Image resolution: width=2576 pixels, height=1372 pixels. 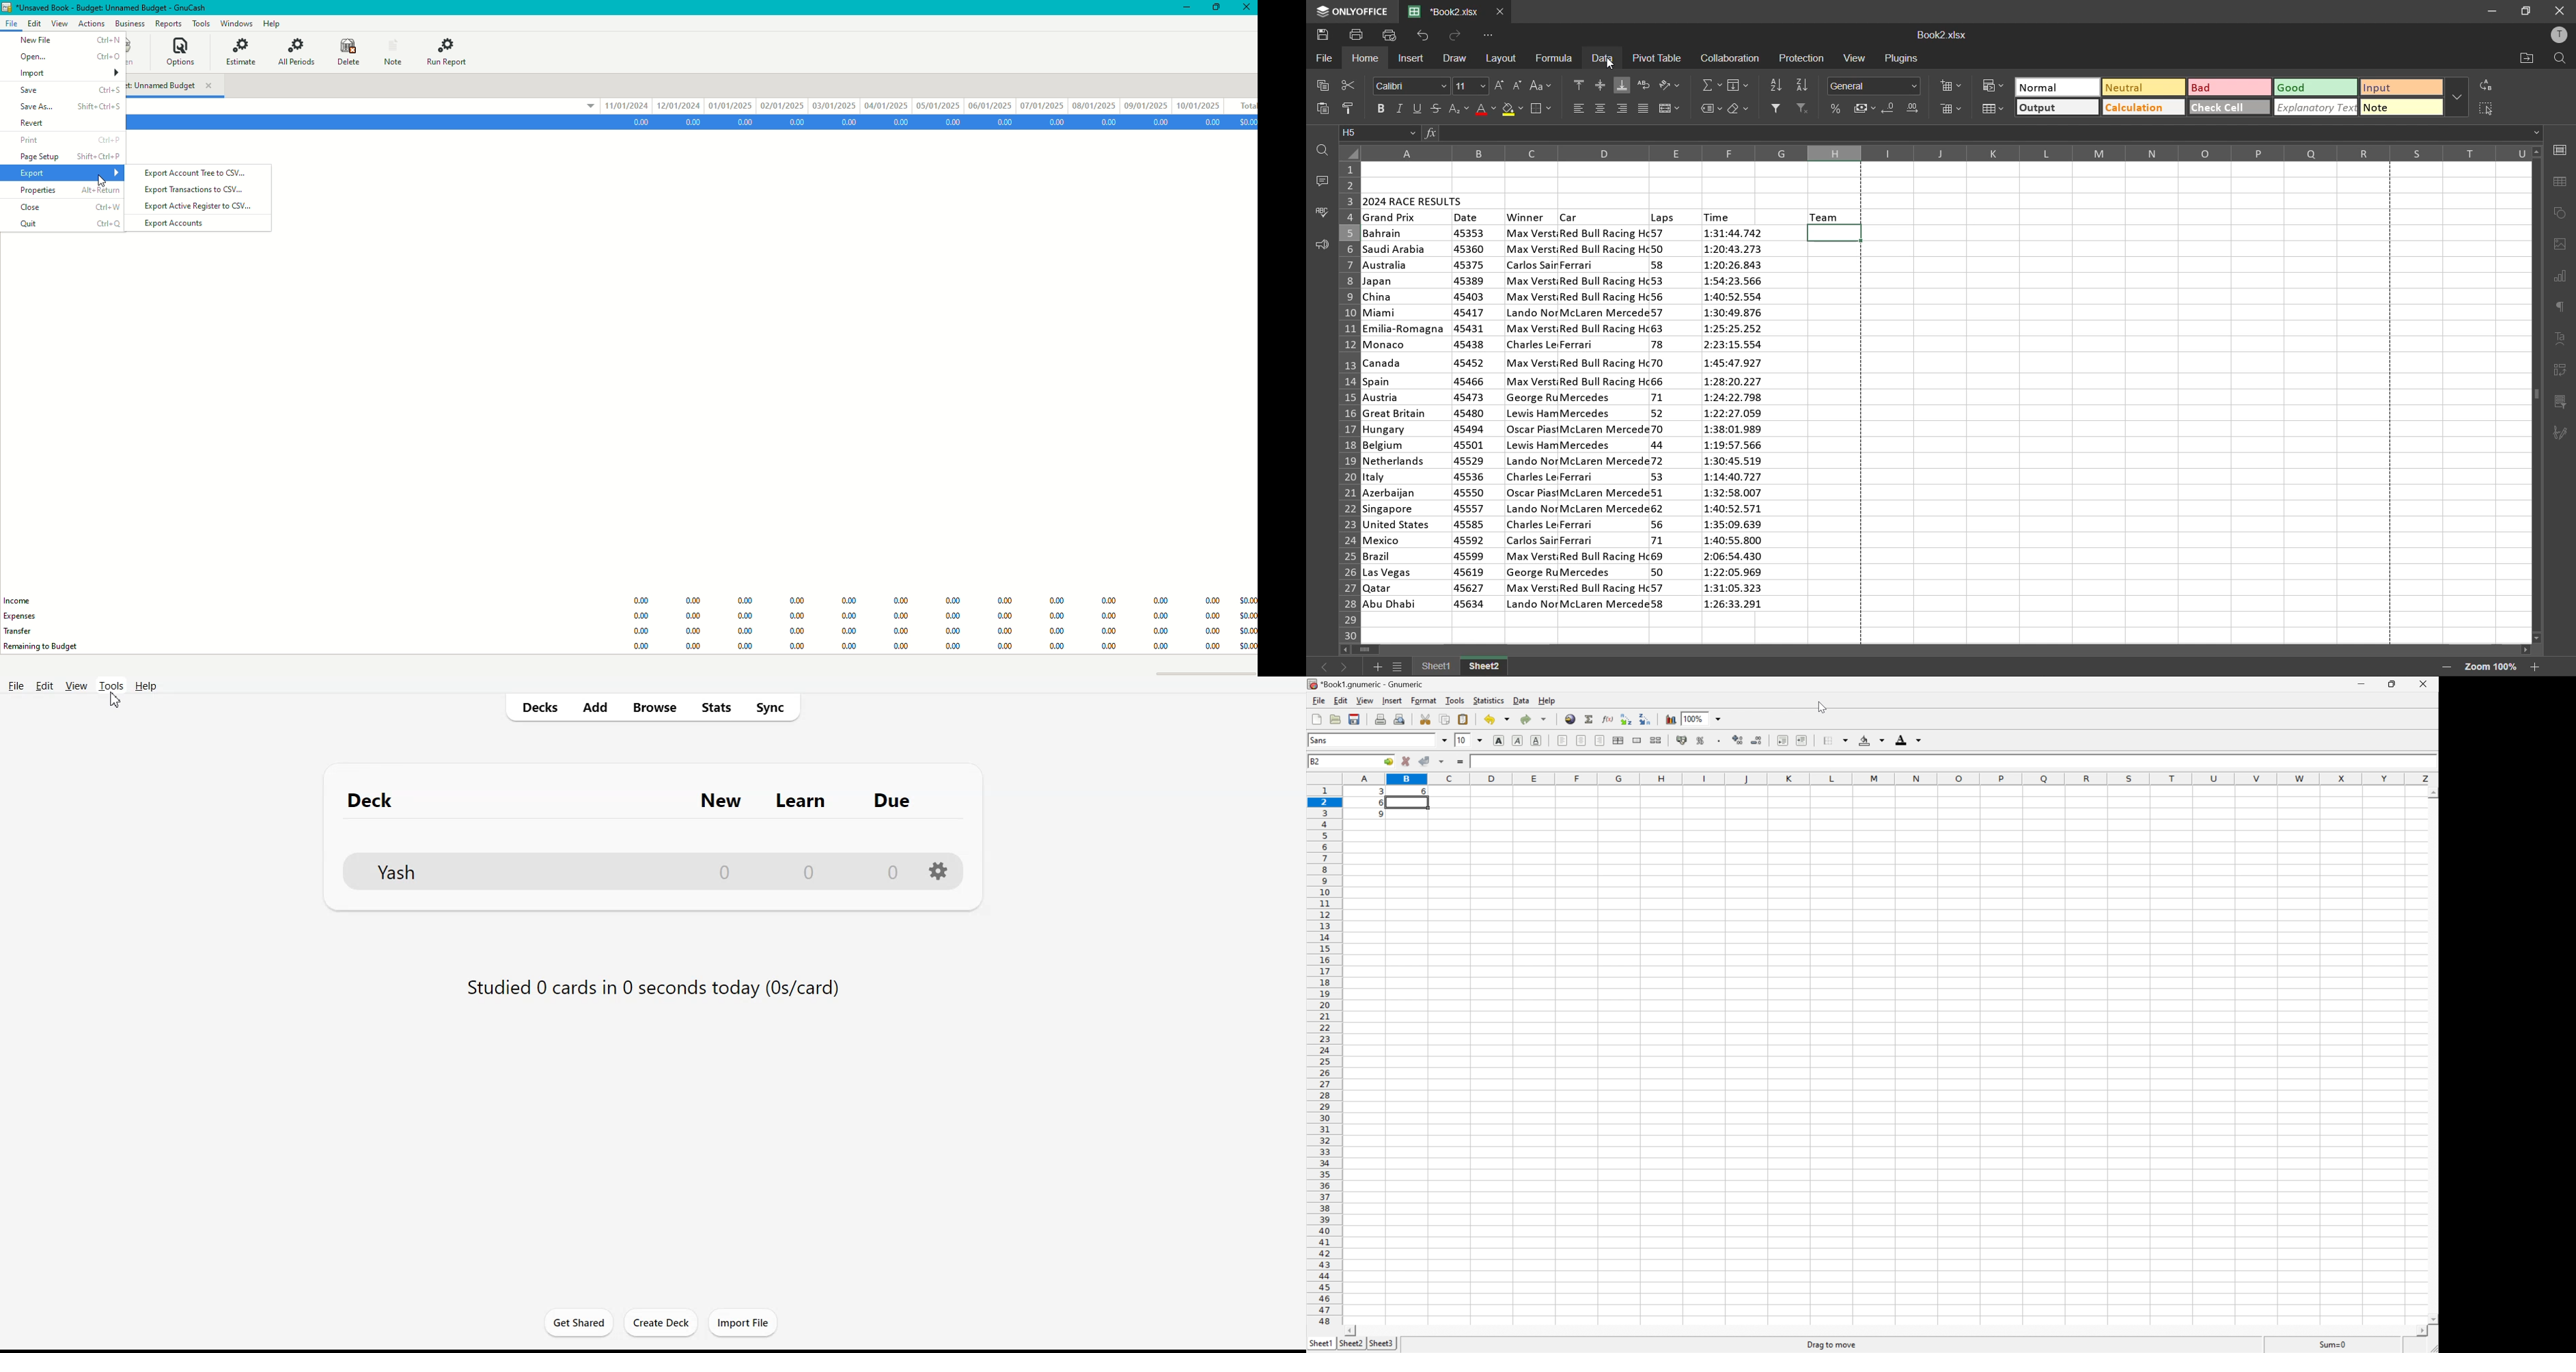 What do you see at coordinates (1413, 58) in the screenshot?
I see `insert` at bounding box center [1413, 58].